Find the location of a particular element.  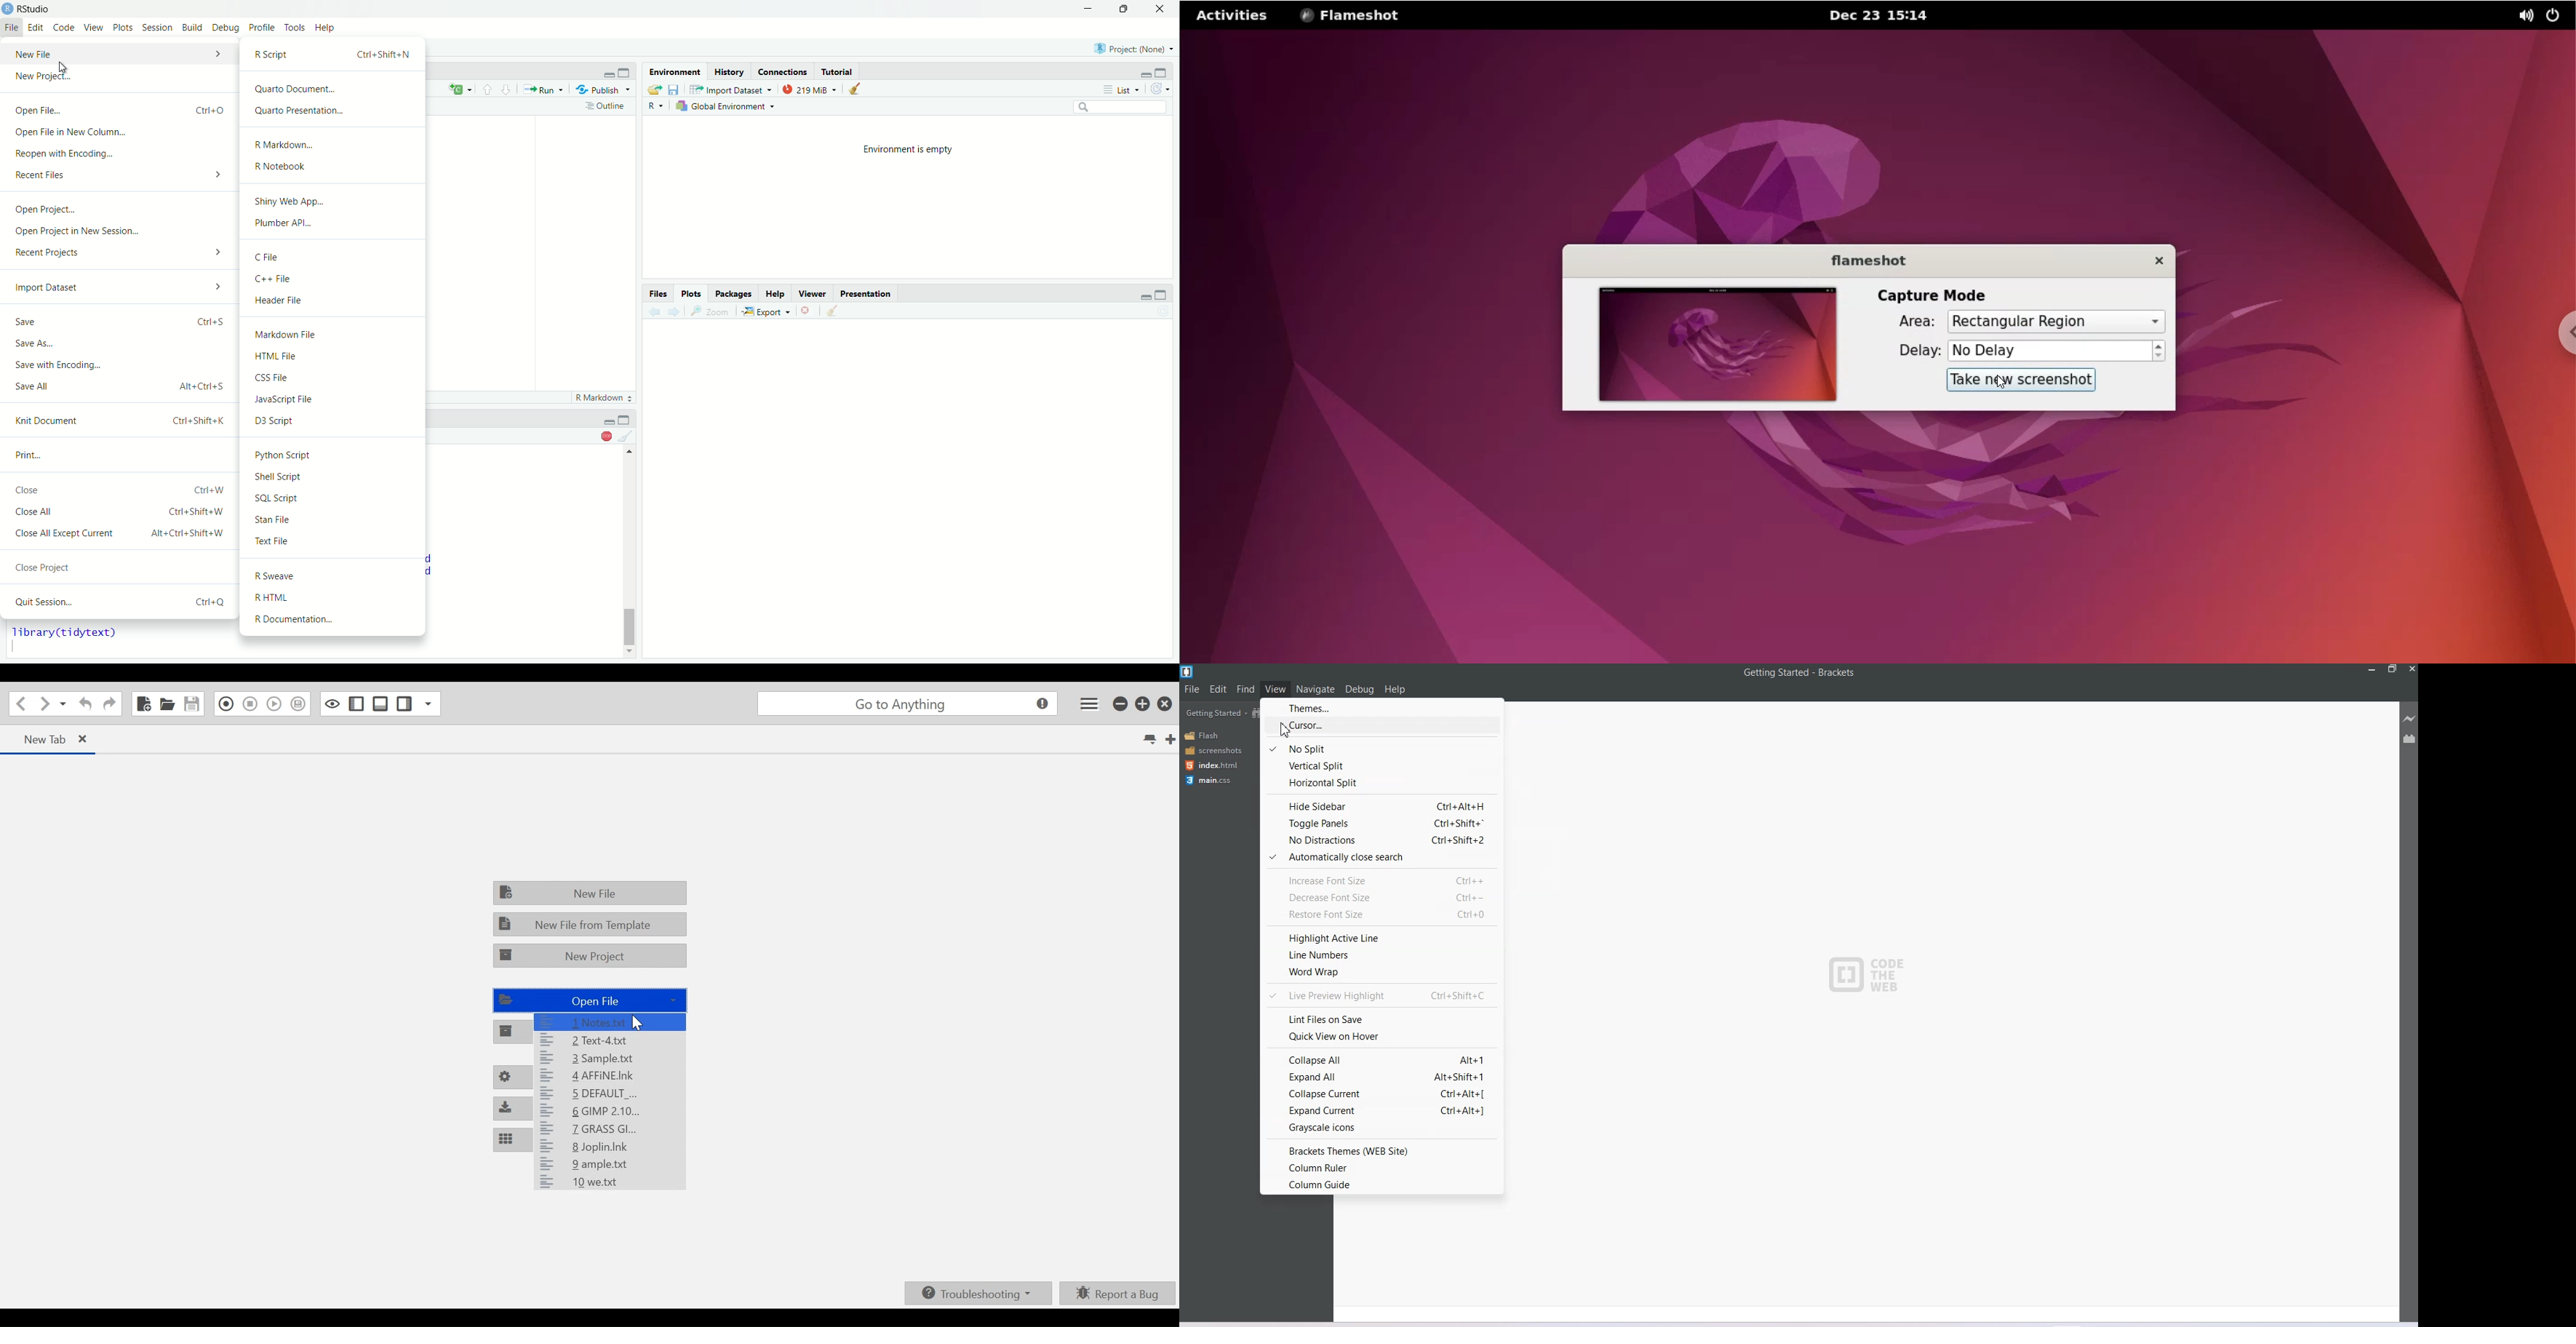

Stop console is located at coordinates (606, 436).